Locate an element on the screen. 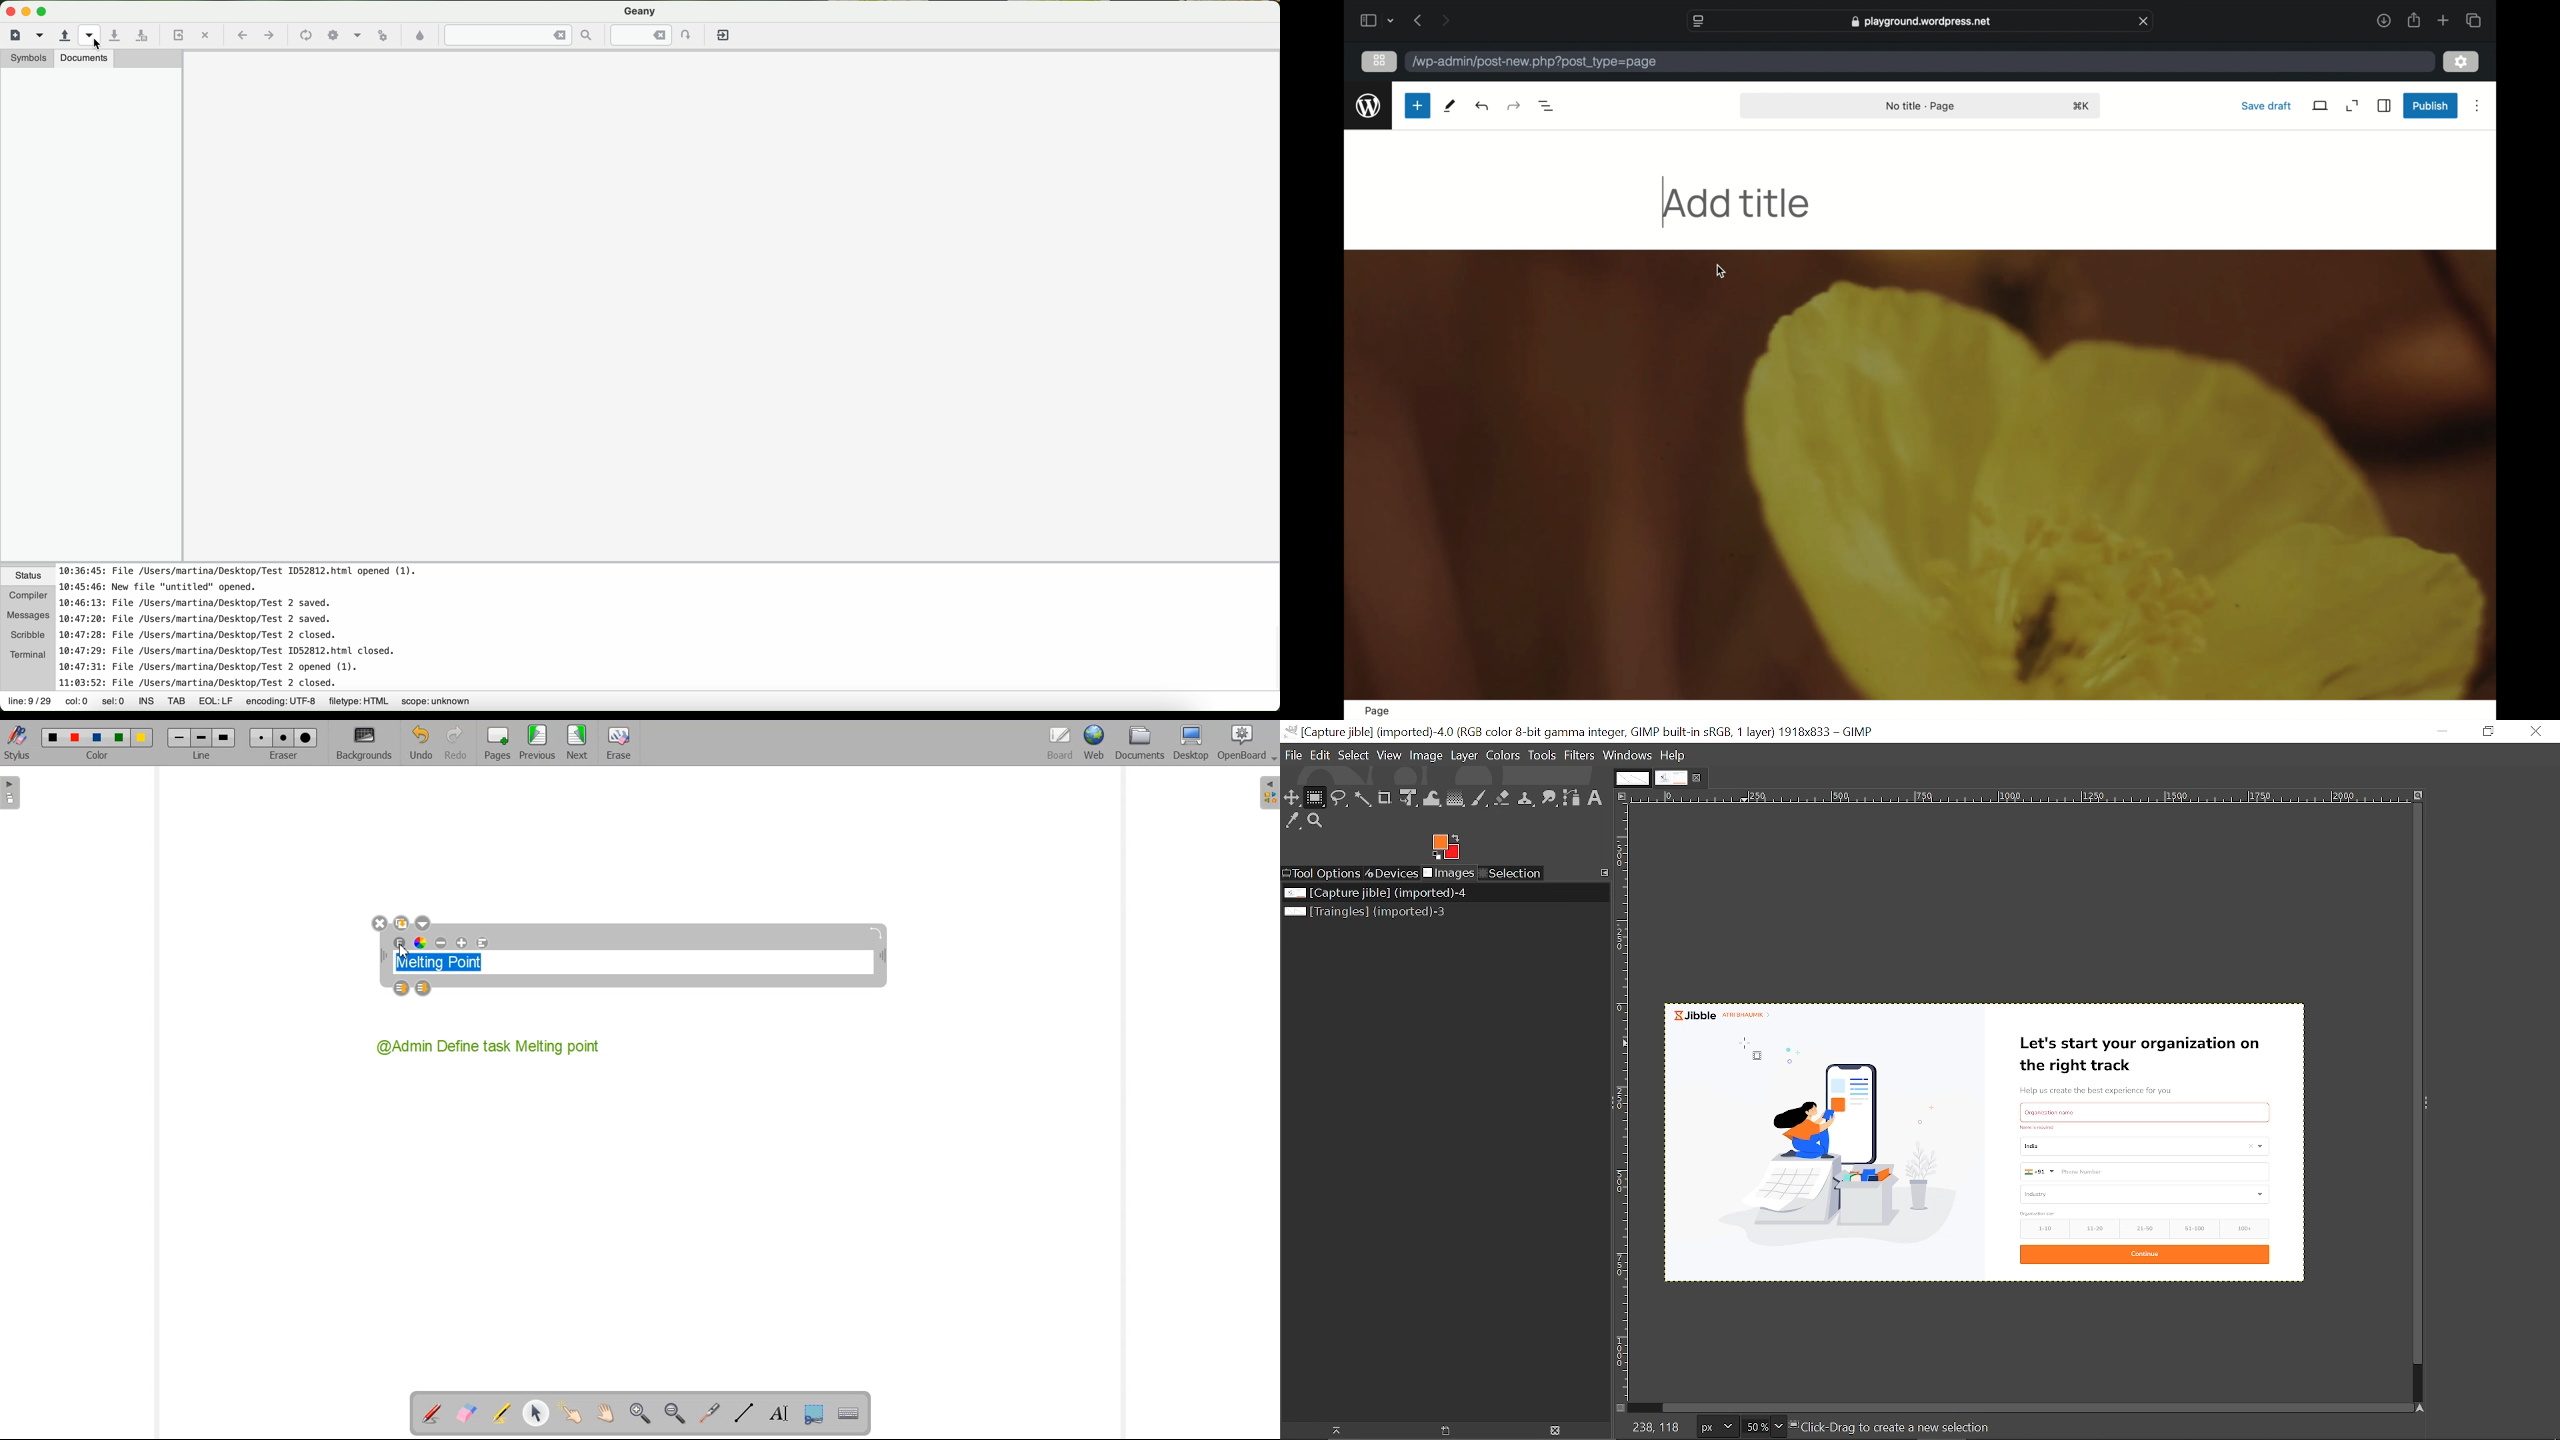 Image resolution: width=2576 pixels, height=1456 pixels. wordpress is located at coordinates (1369, 106).